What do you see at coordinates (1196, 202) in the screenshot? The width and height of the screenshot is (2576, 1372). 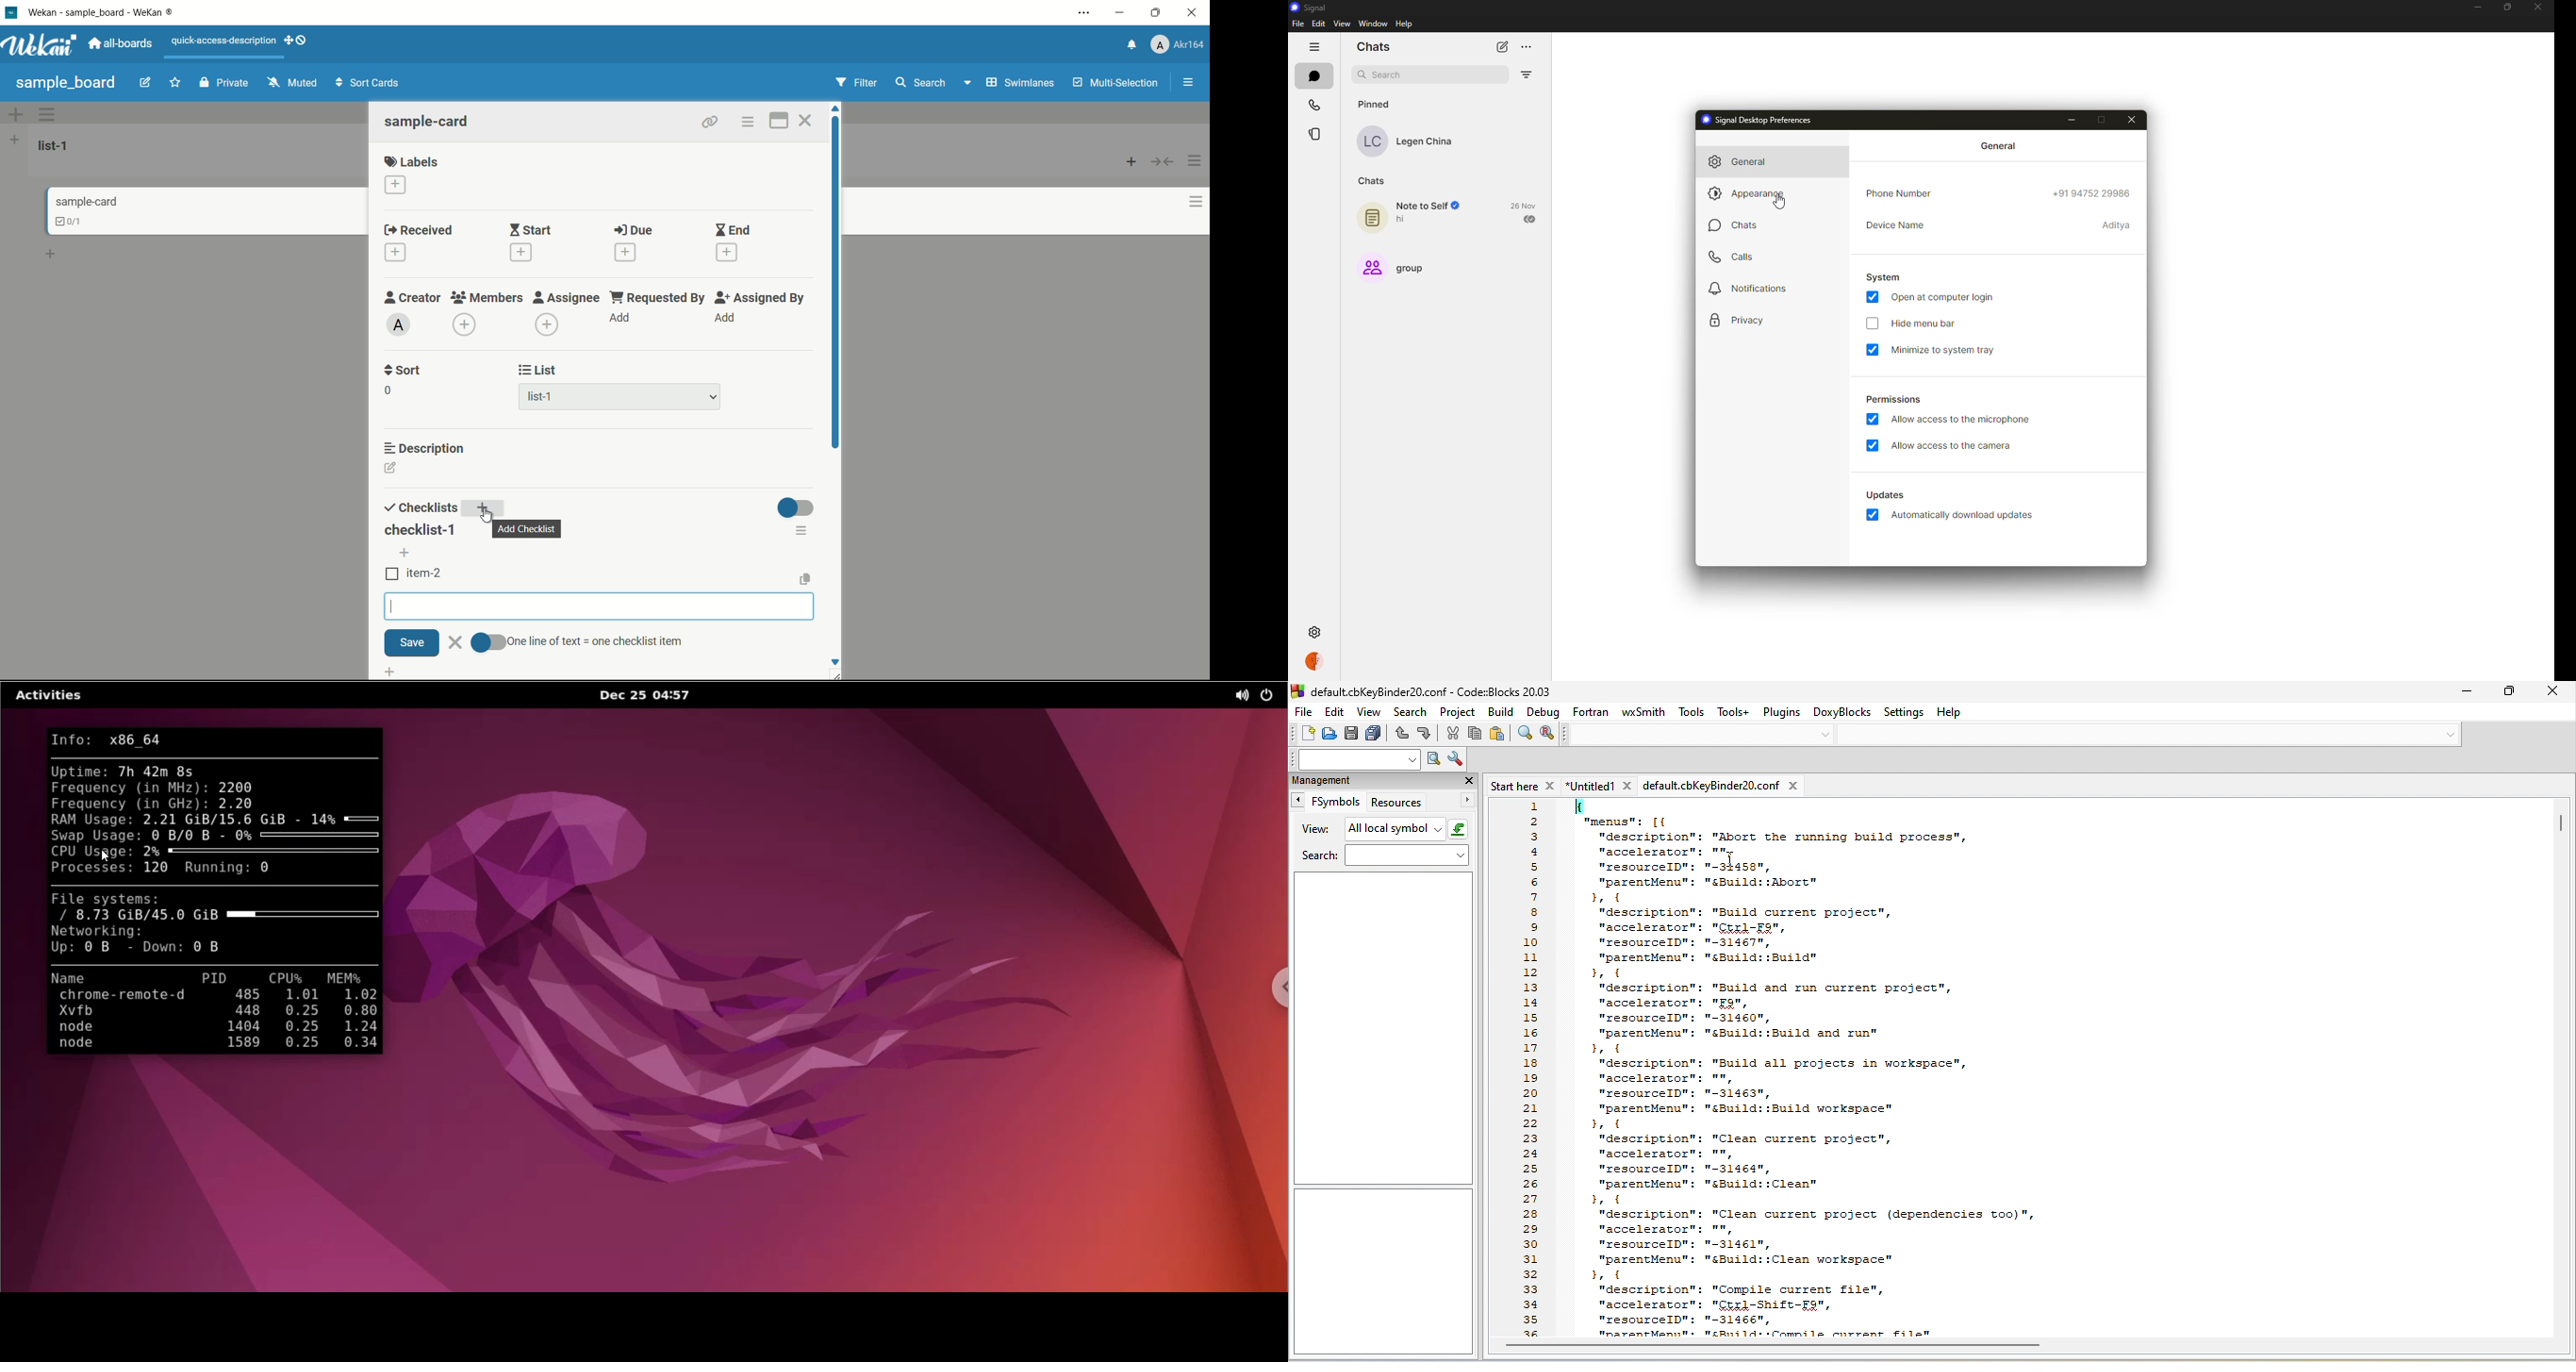 I see `card actions` at bounding box center [1196, 202].